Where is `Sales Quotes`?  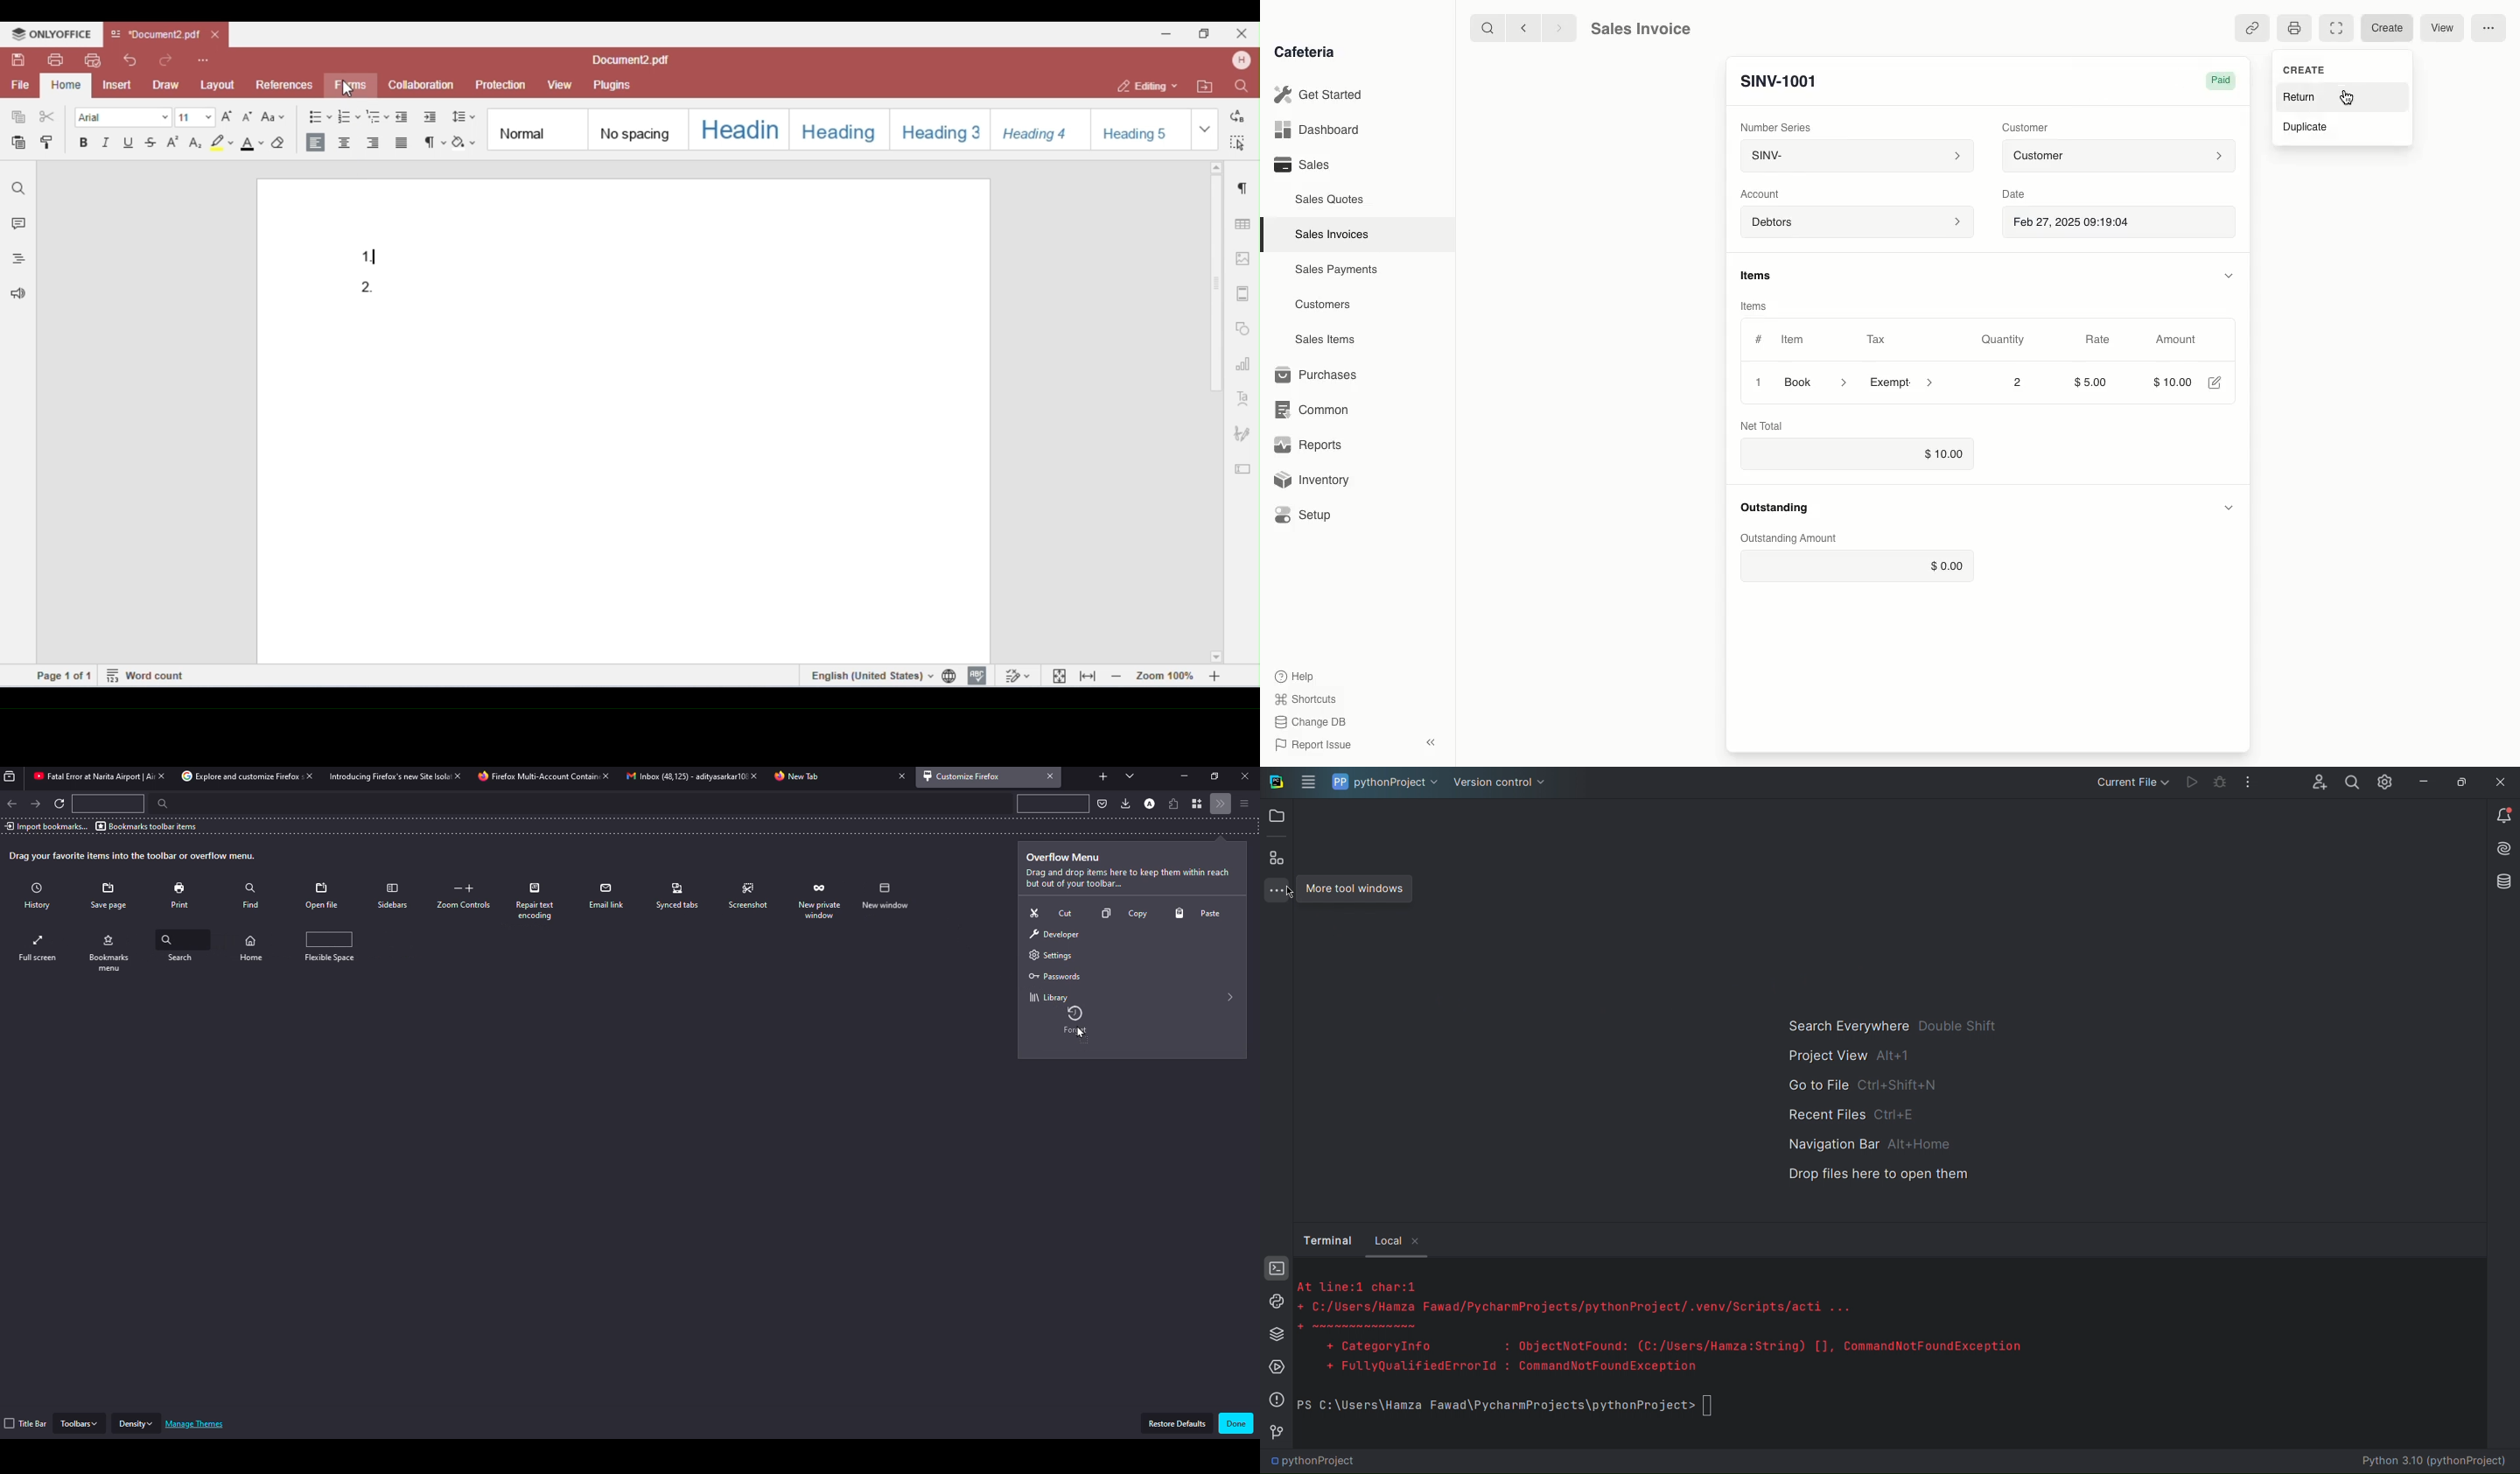
Sales Quotes is located at coordinates (1330, 201).